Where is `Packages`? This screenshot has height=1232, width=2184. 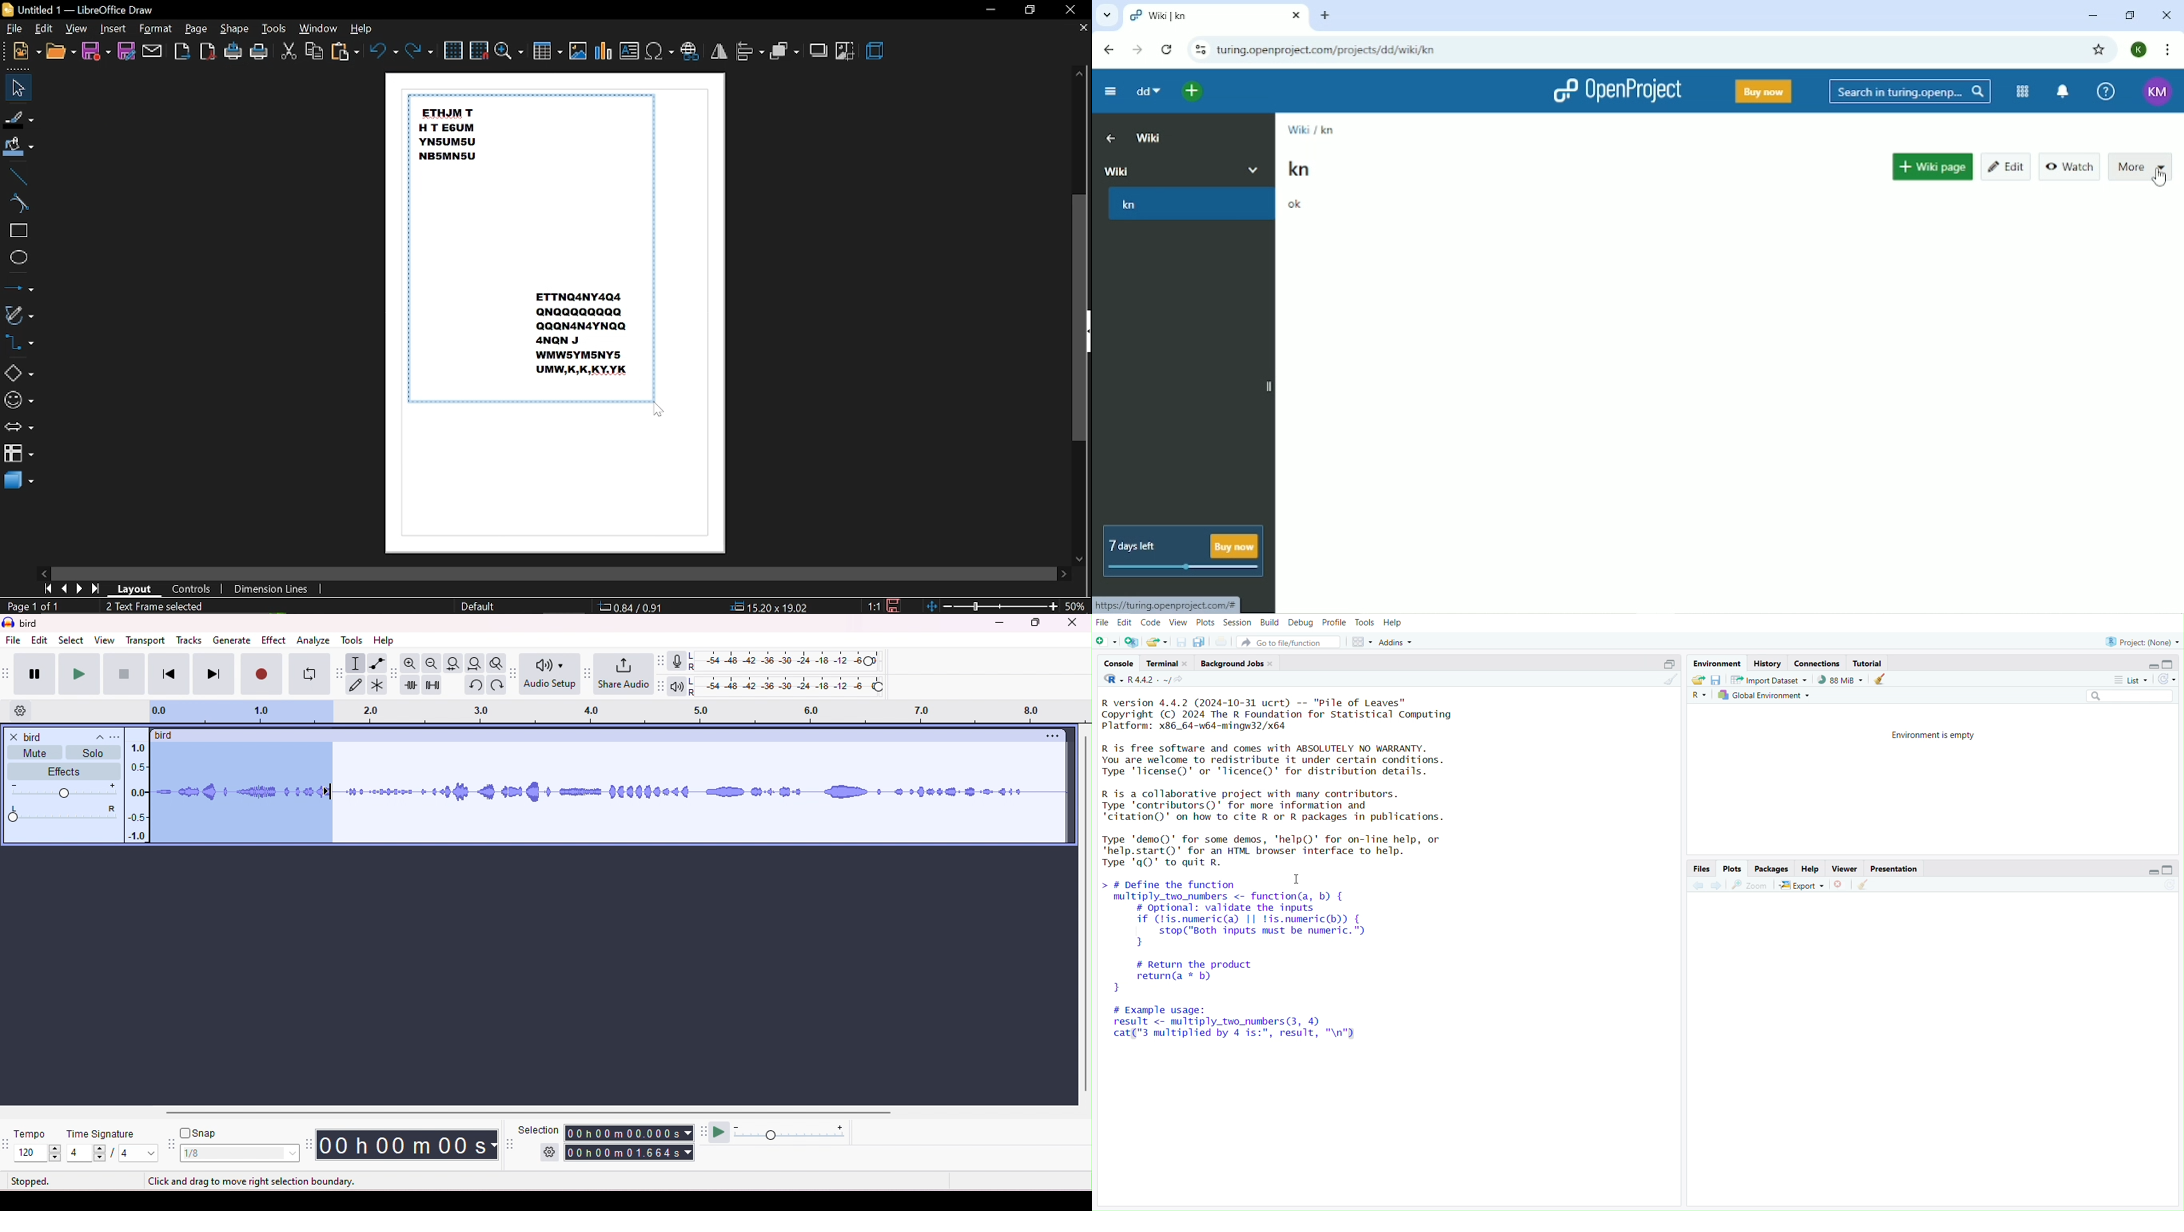 Packages is located at coordinates (1771, 870).